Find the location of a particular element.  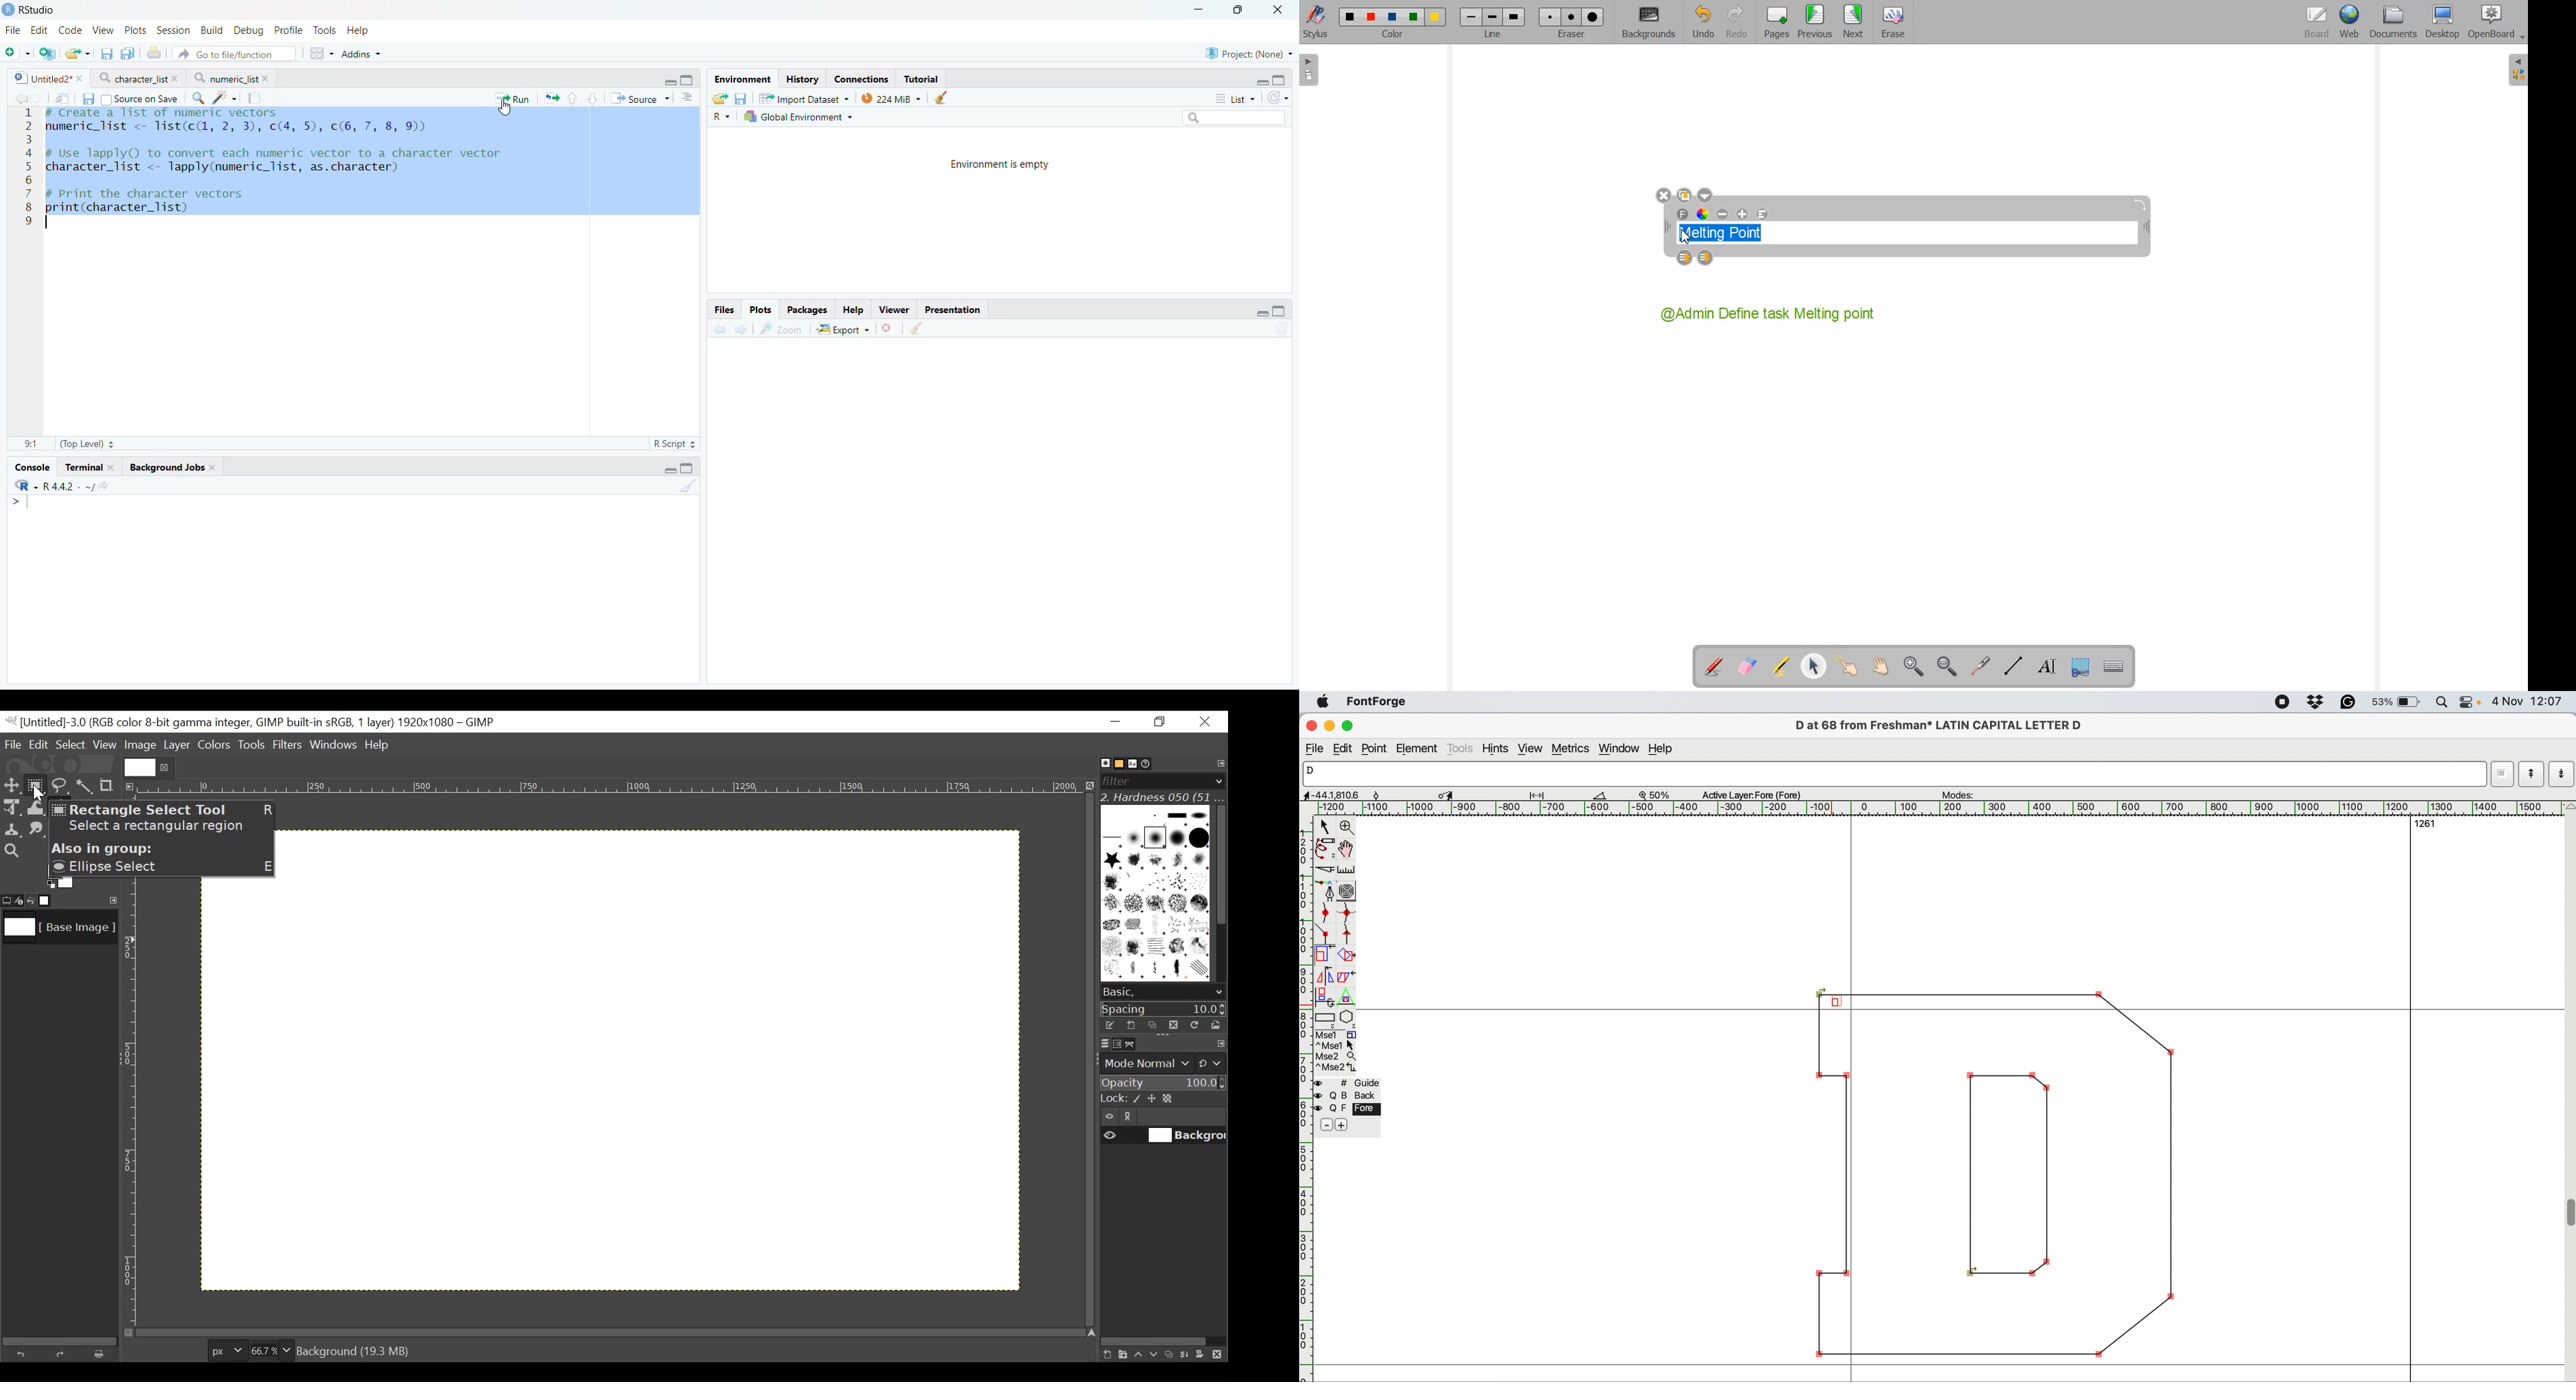

Debug is located at coordinates (248, 30).